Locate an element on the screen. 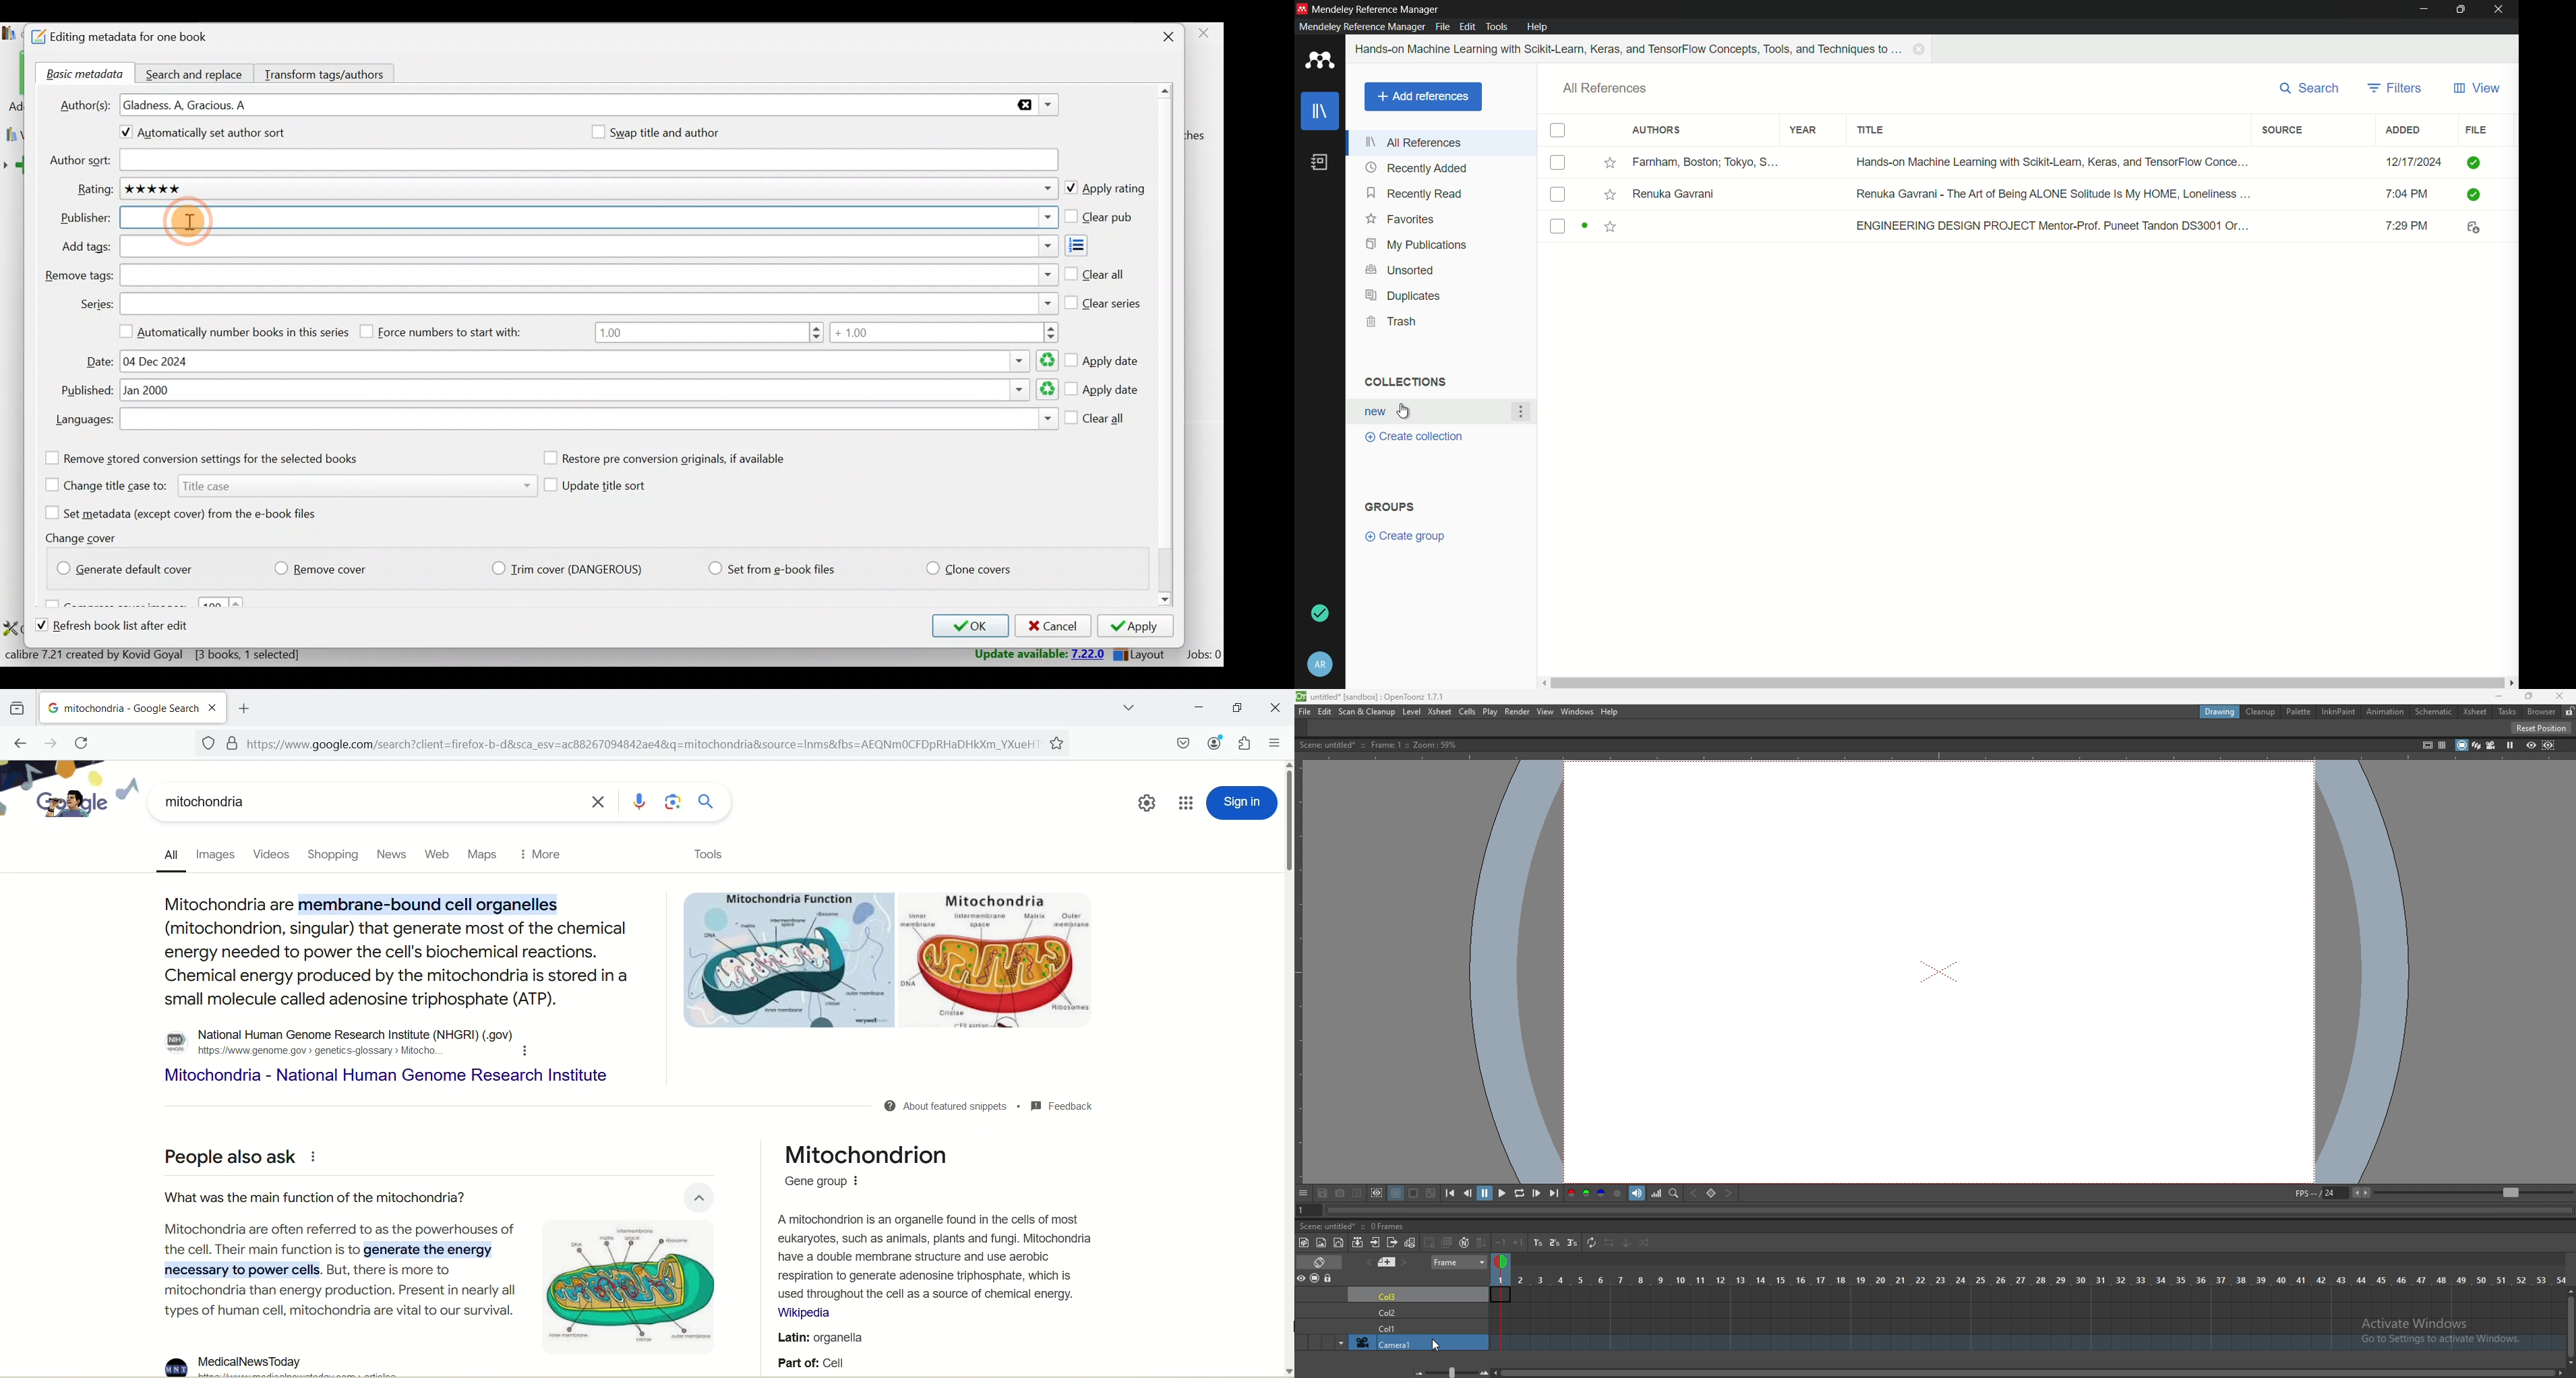 Image resolution: width=2576 pixels, height=1400 pixels. swing is located at coordinates (1626, 1244).